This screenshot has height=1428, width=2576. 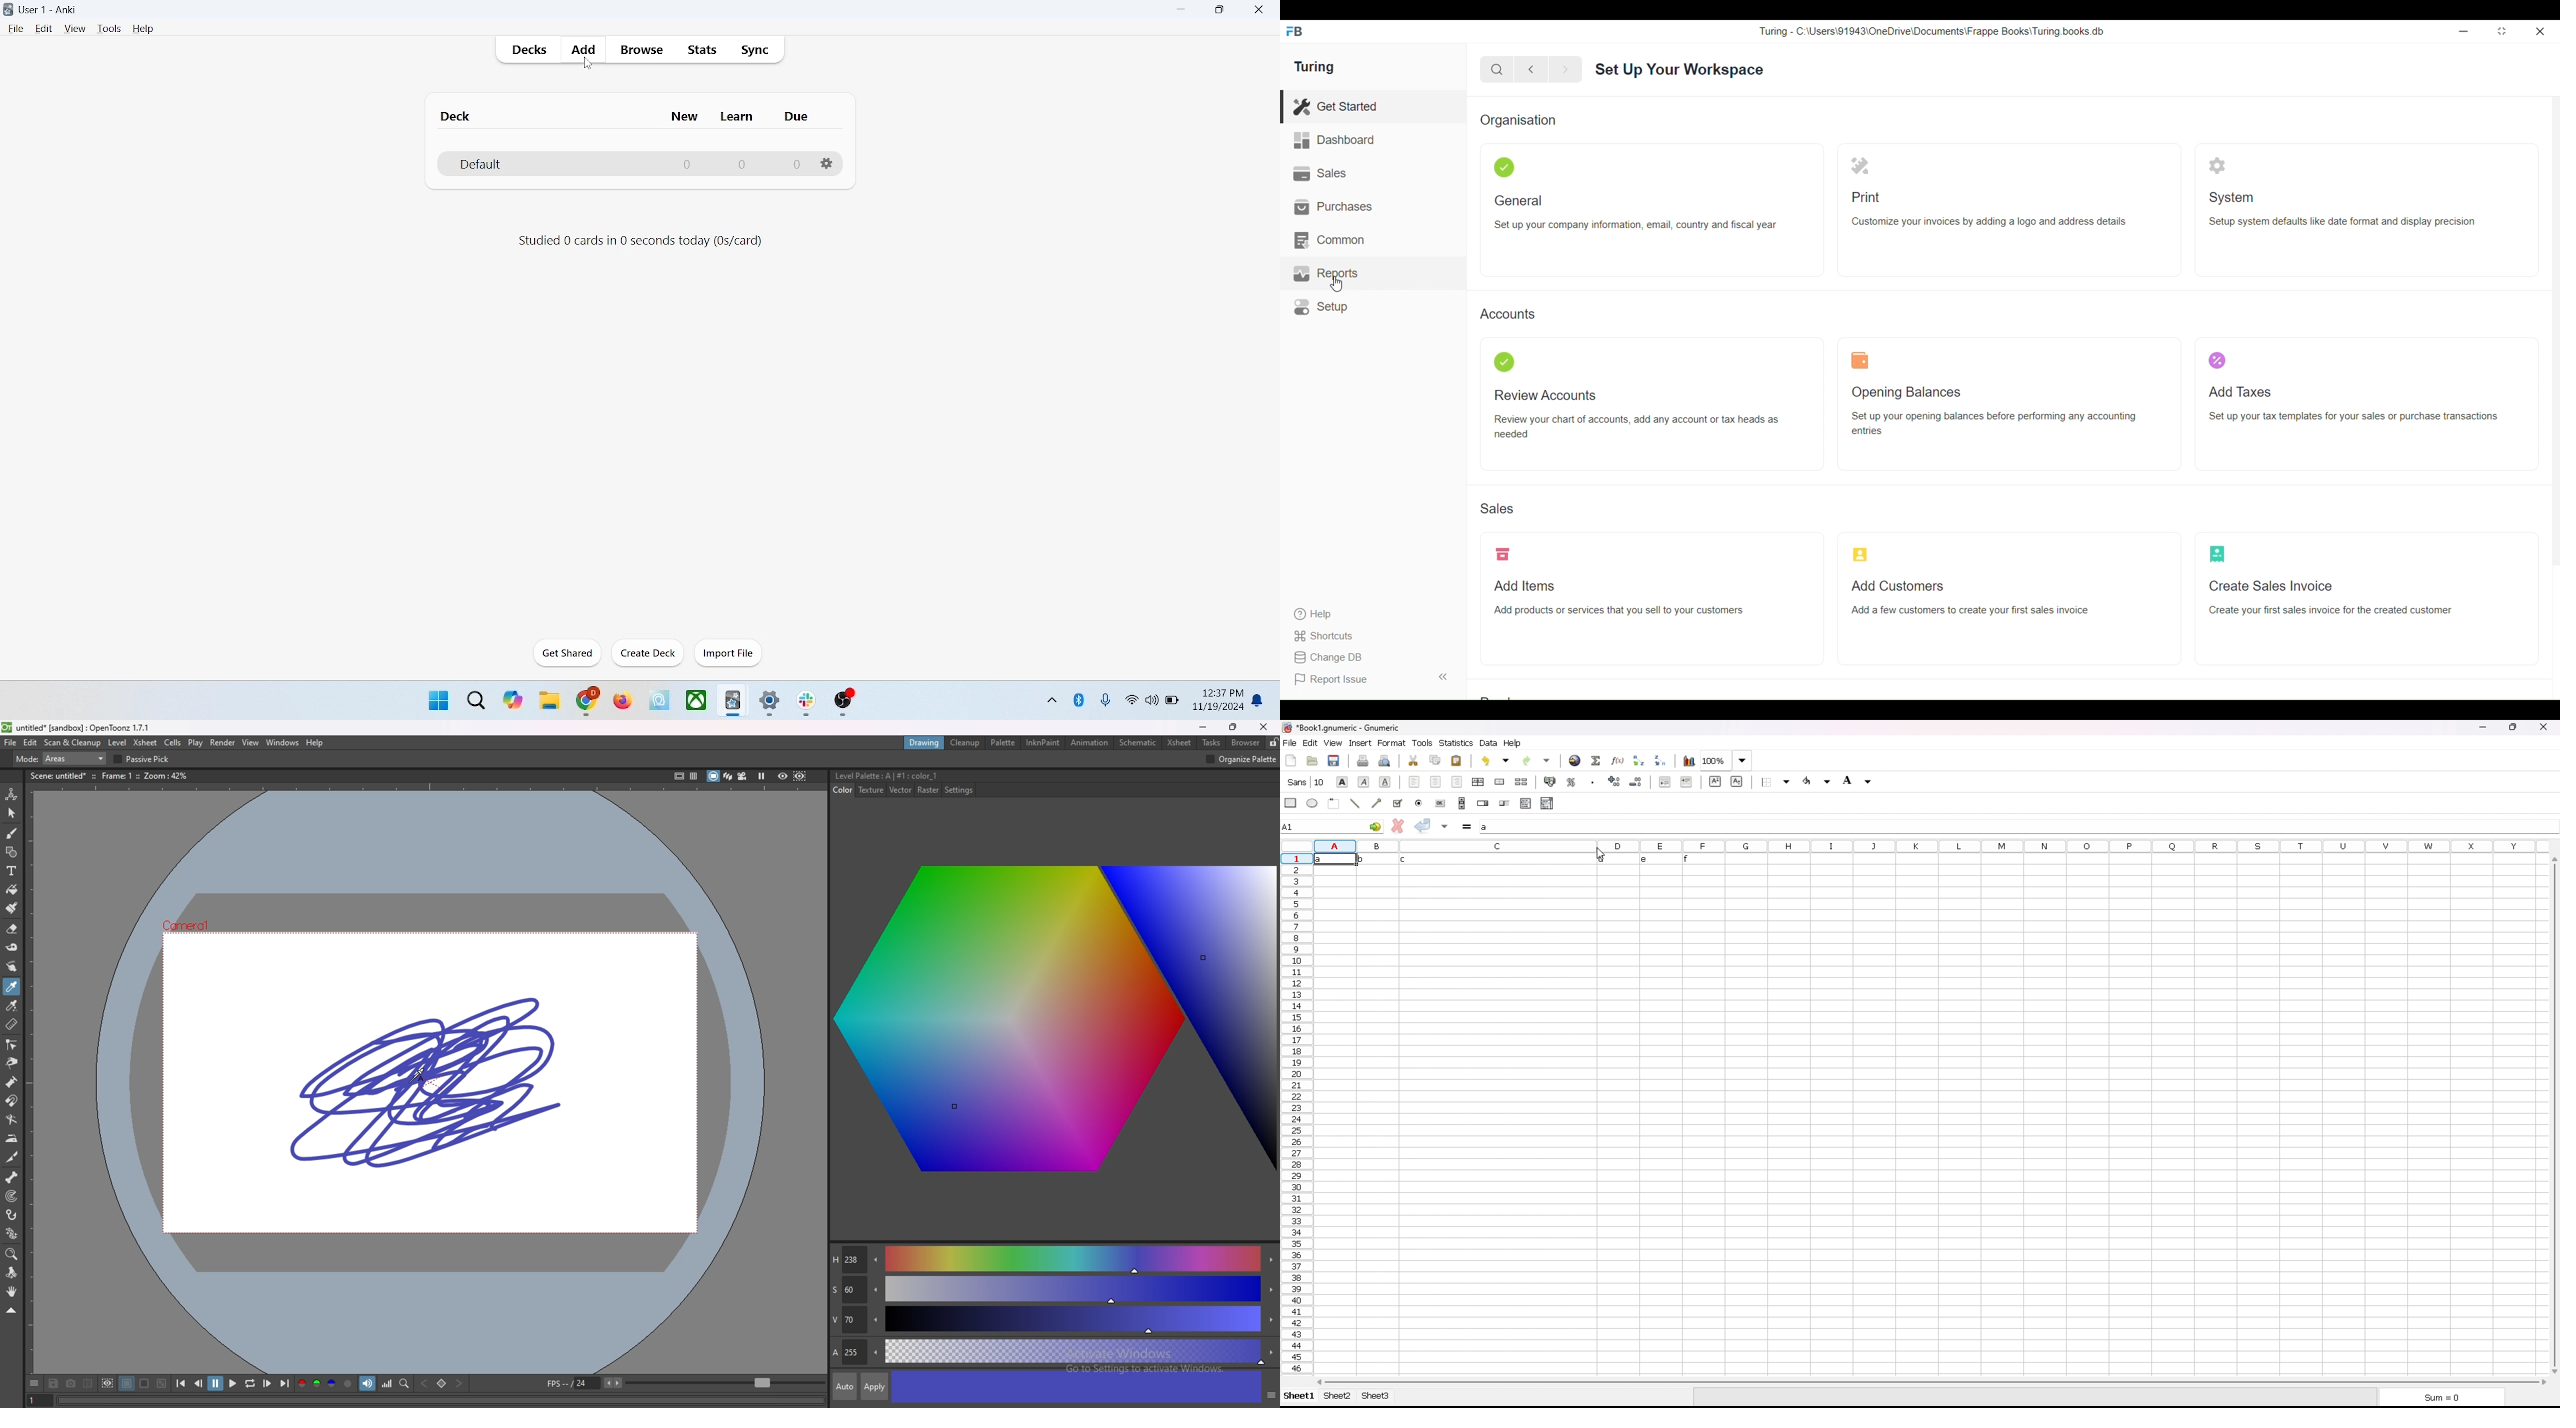 What do you see at coordinates (640, 49) in the screenshot?
I see `browse` at bounding box center [640, 49].